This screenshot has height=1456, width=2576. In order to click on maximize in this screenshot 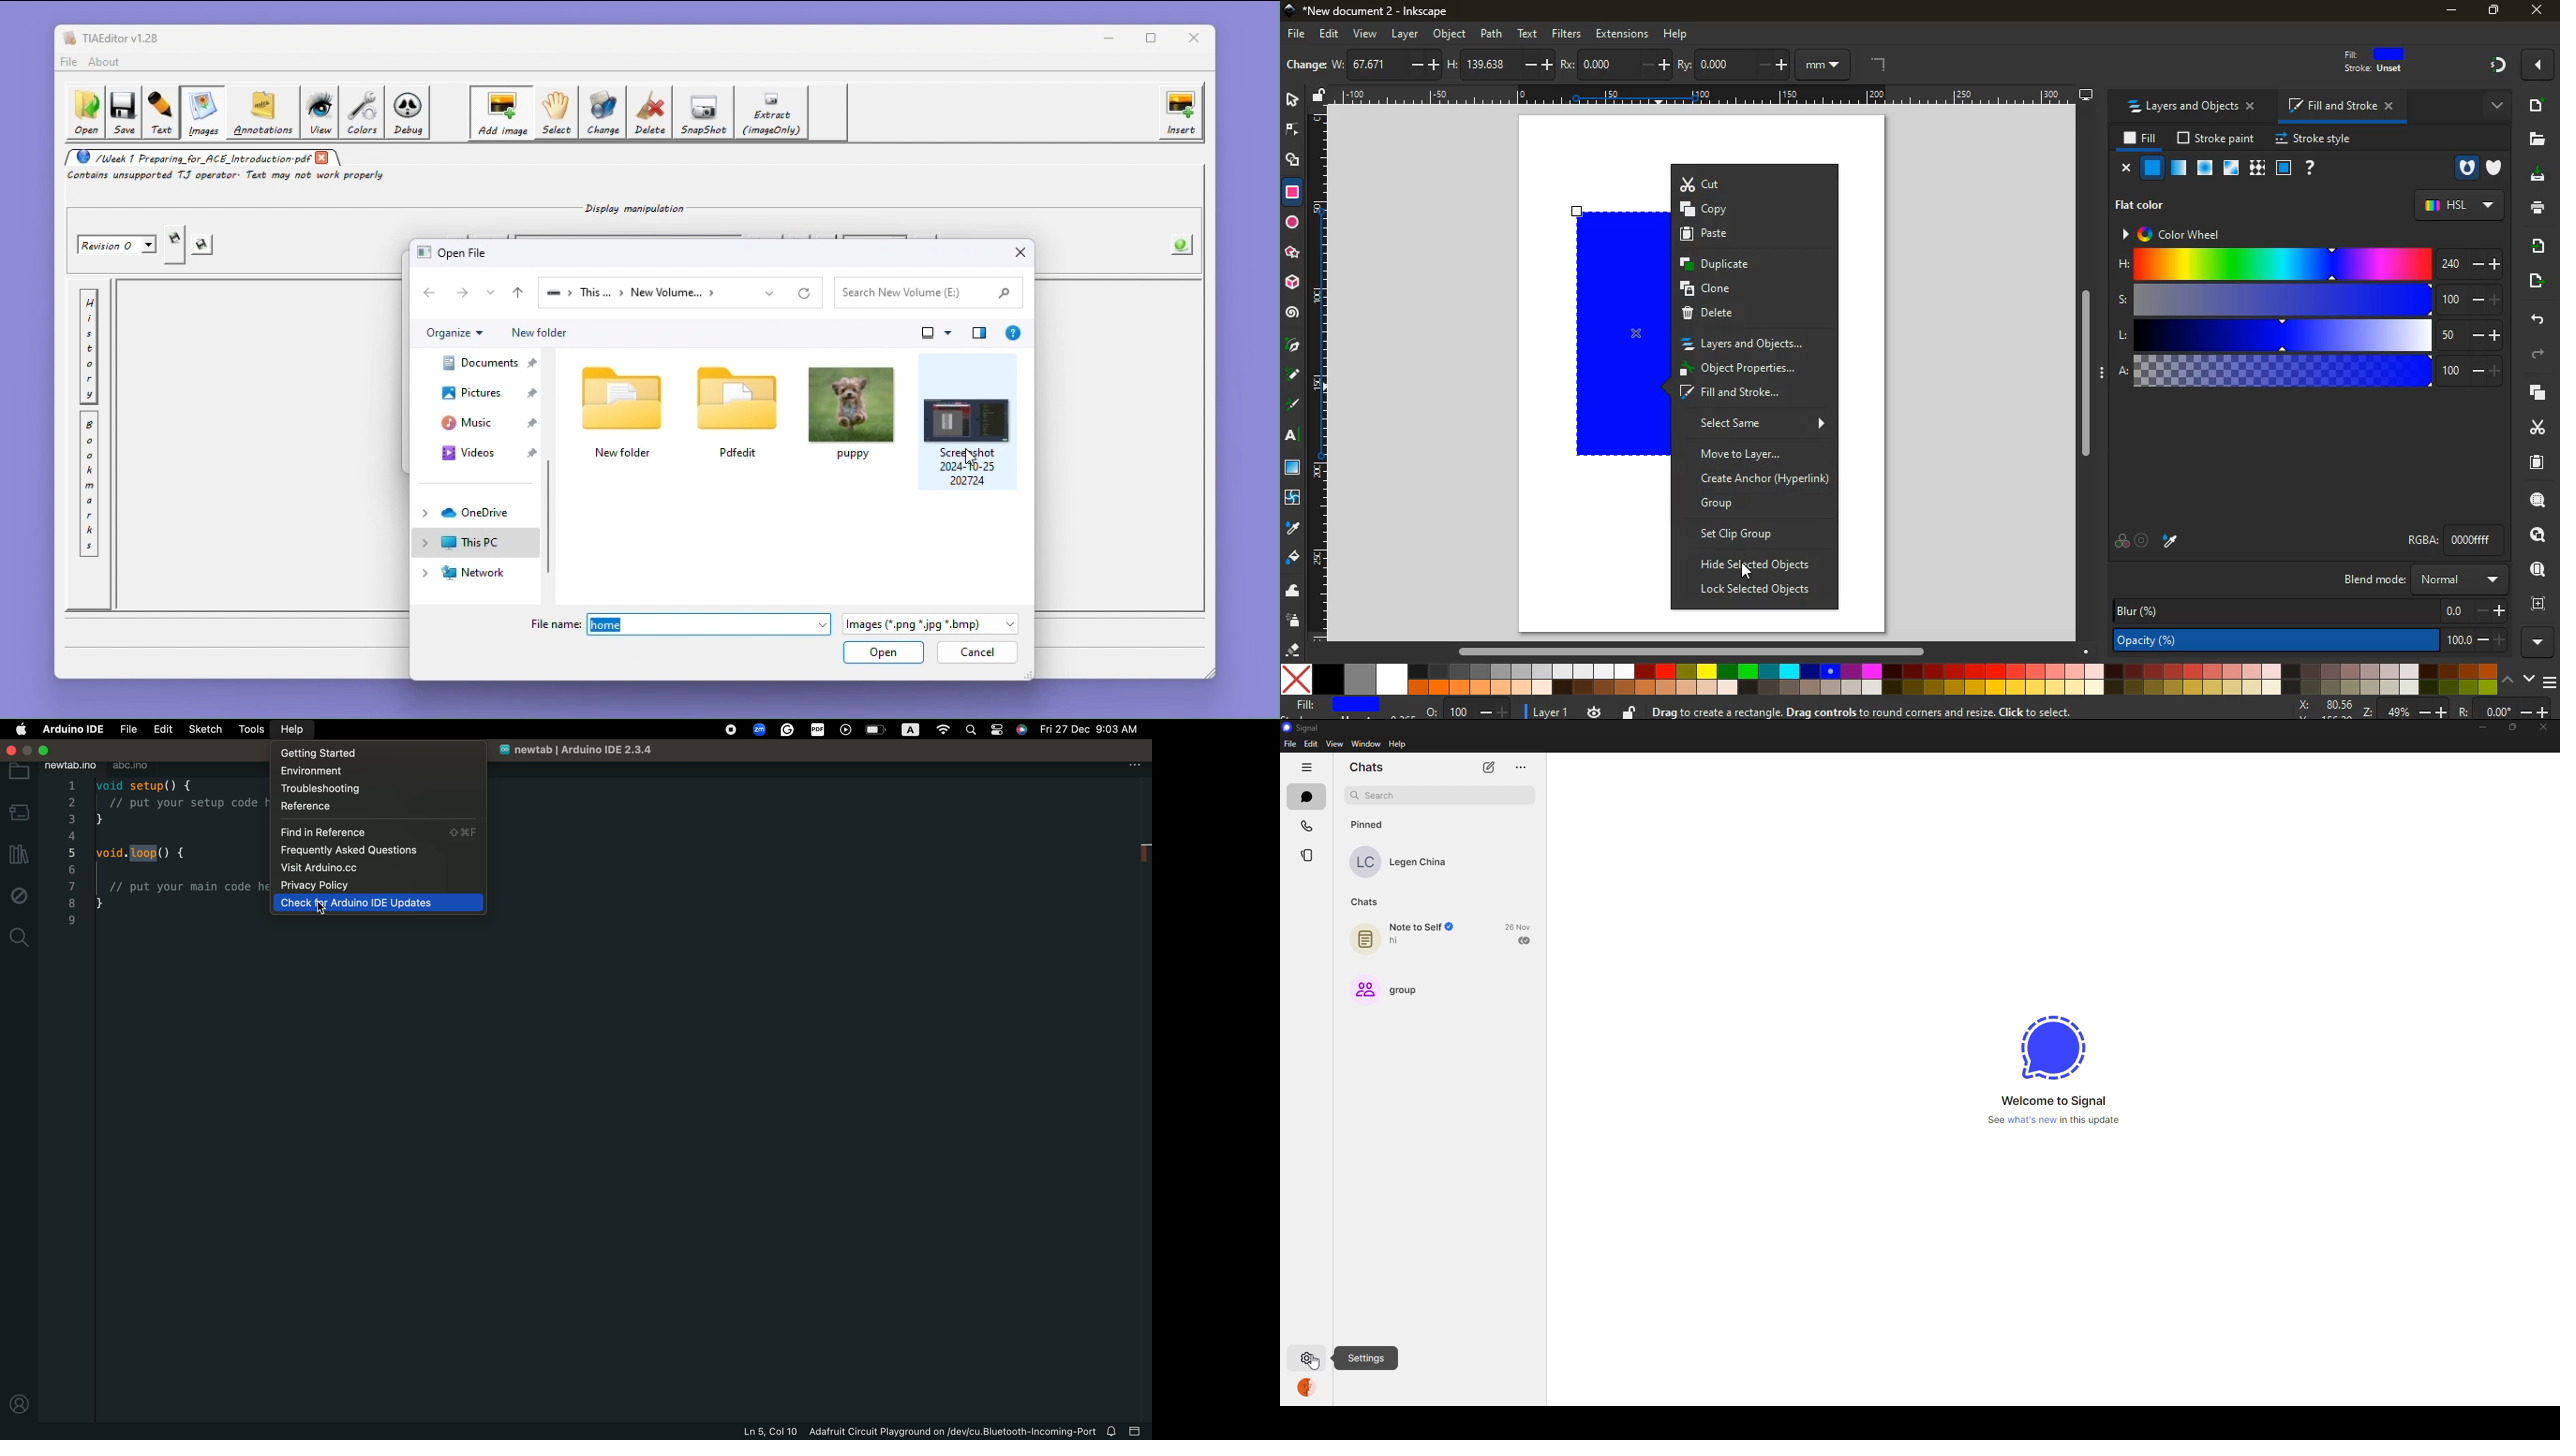, I will do `click(2509, 728)`.